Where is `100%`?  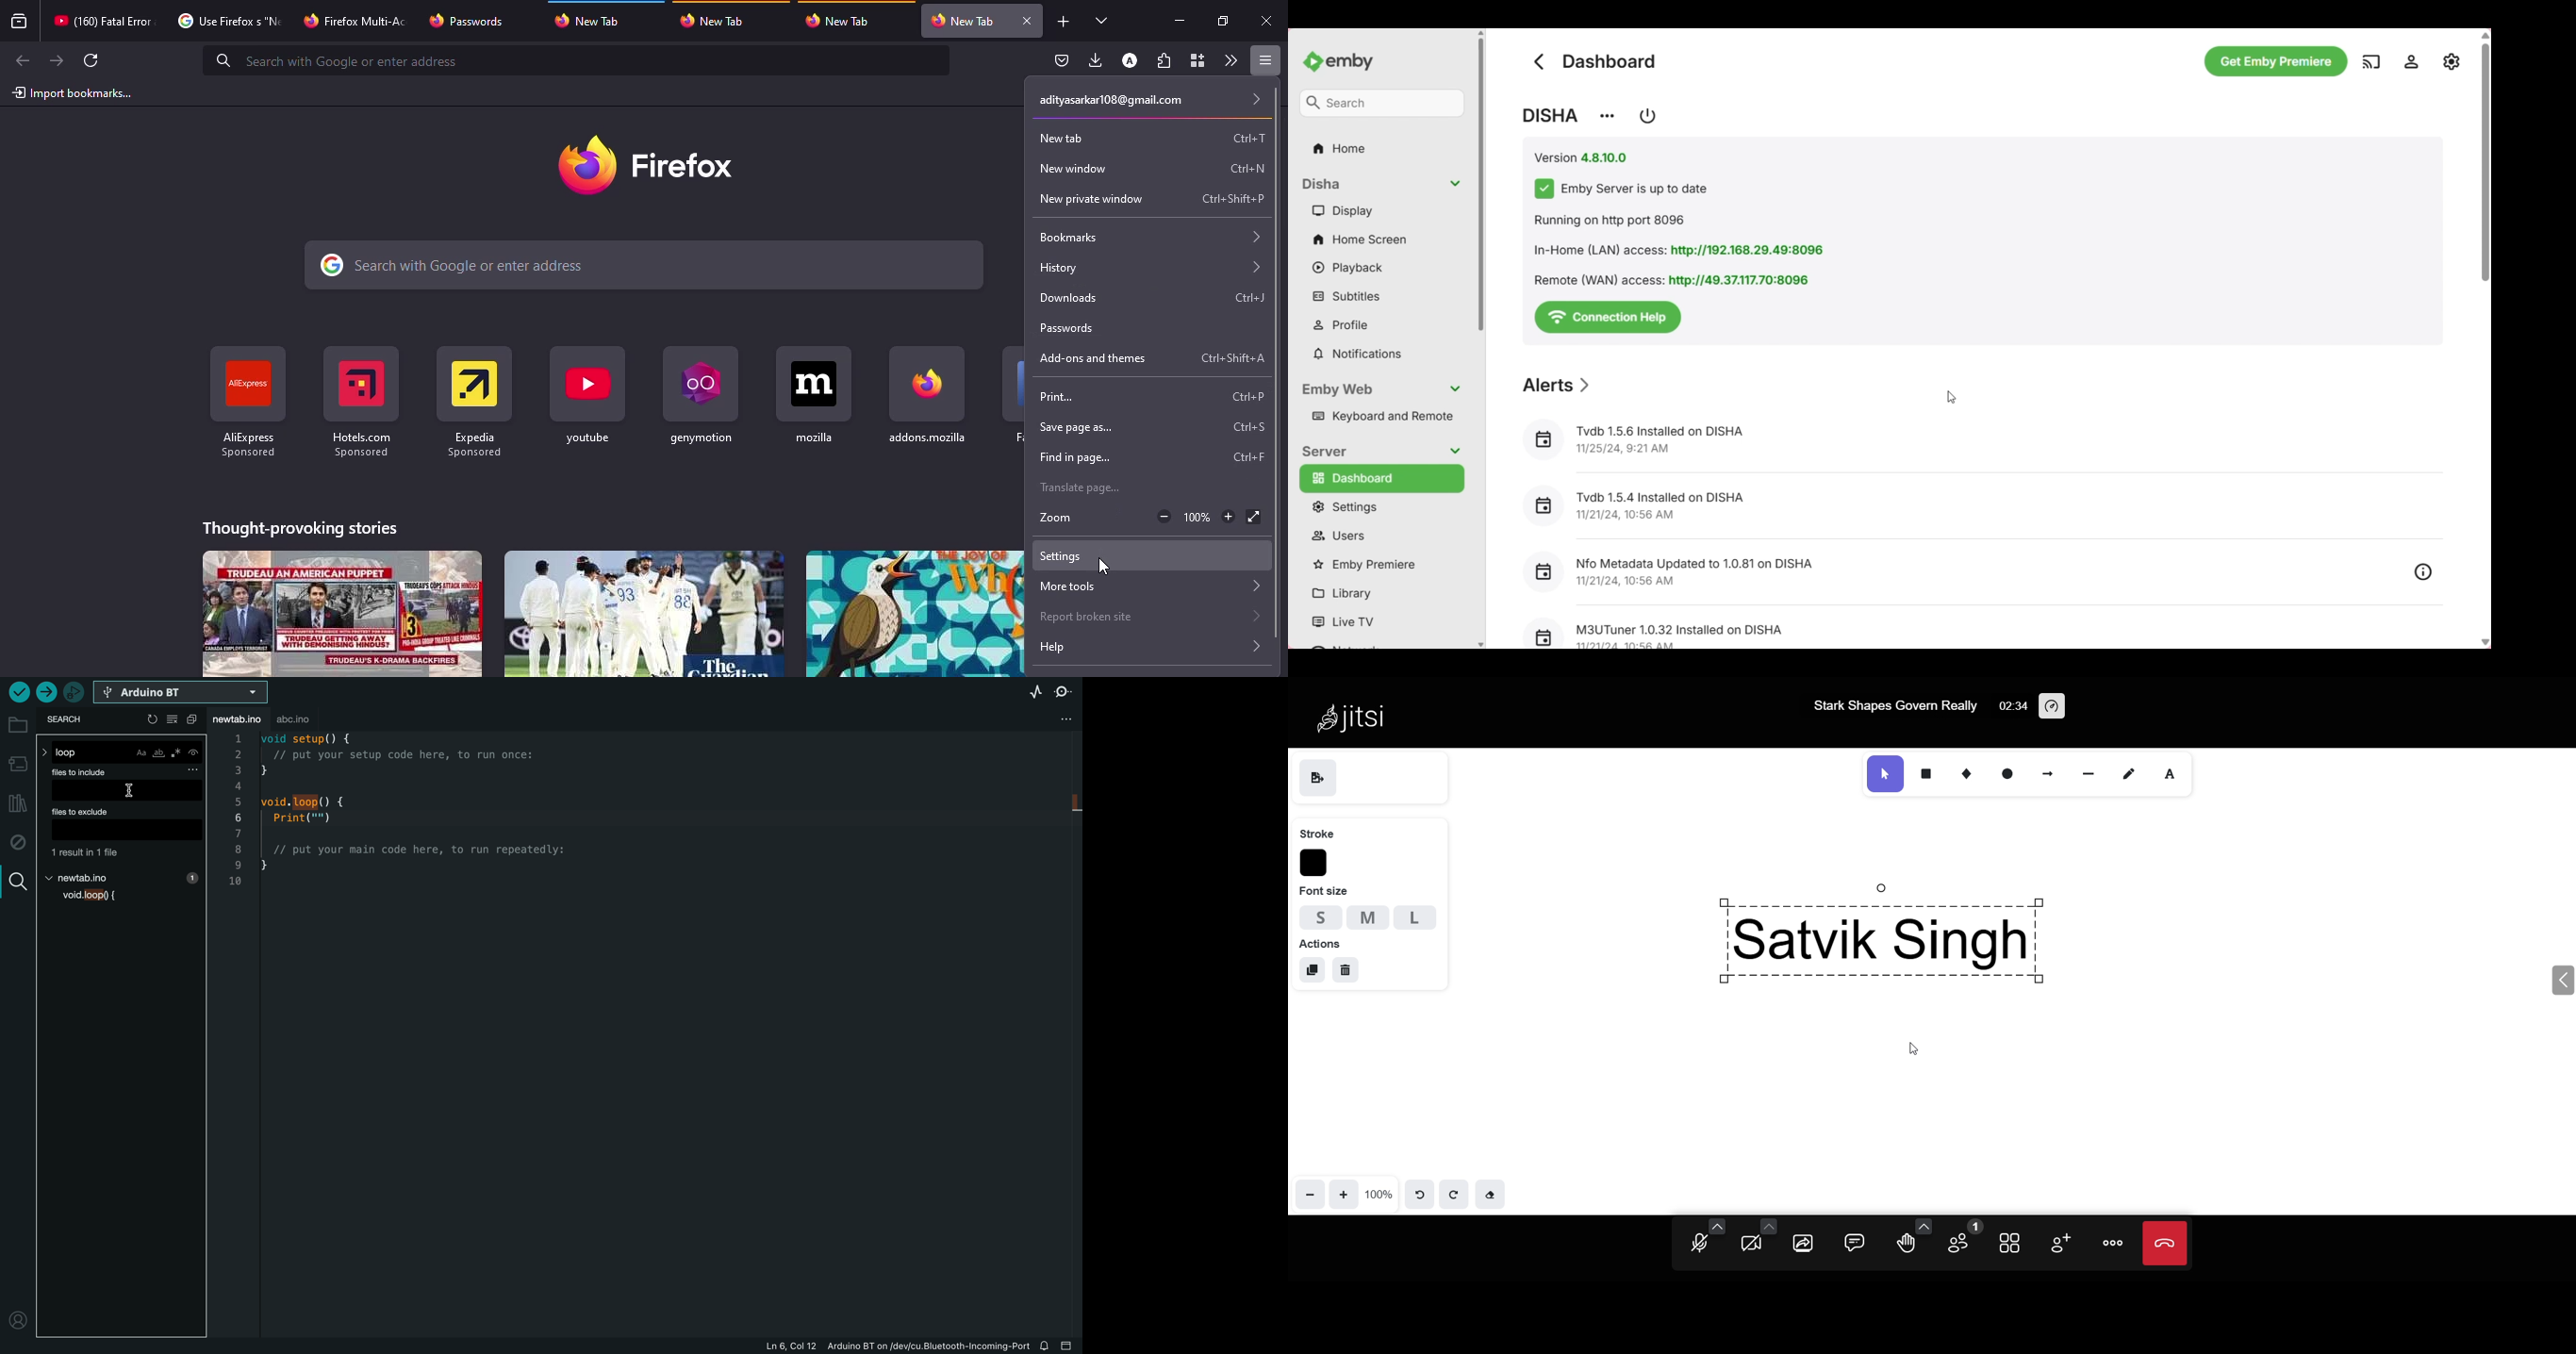 100% is located at coordinates (1379, 1194).